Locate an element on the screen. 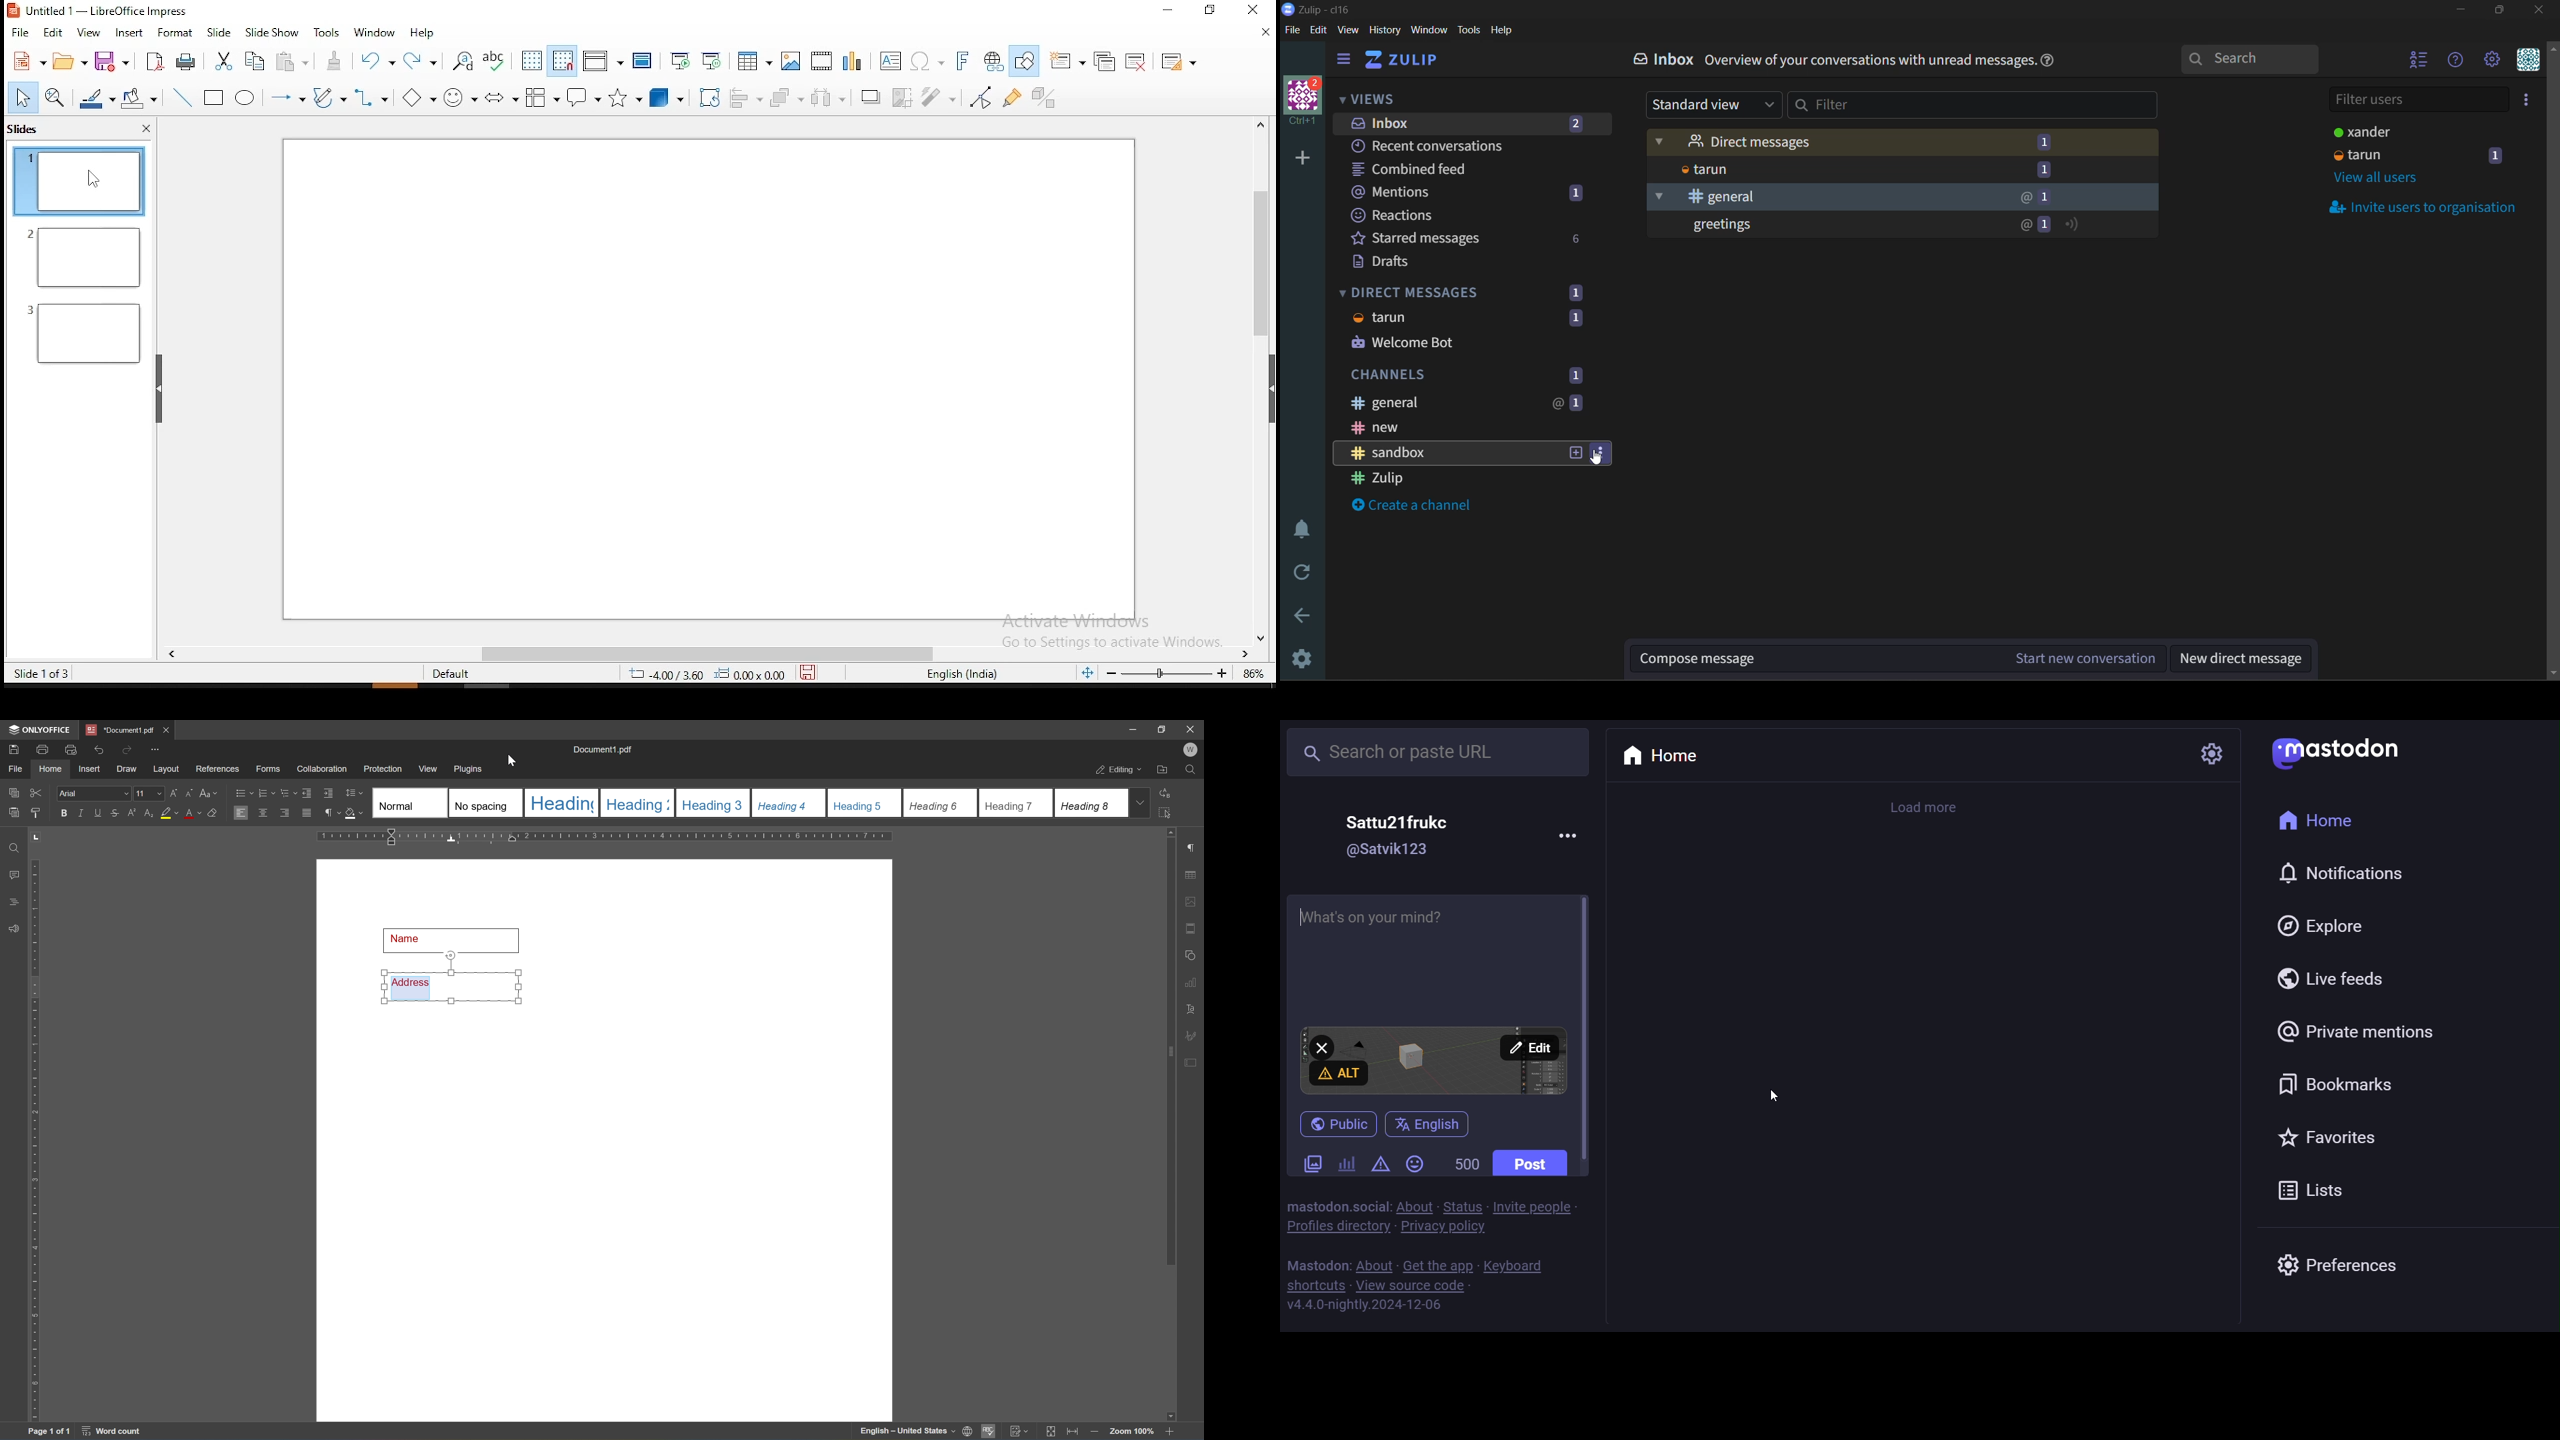  Shadow is located at coordinates (868, 98).